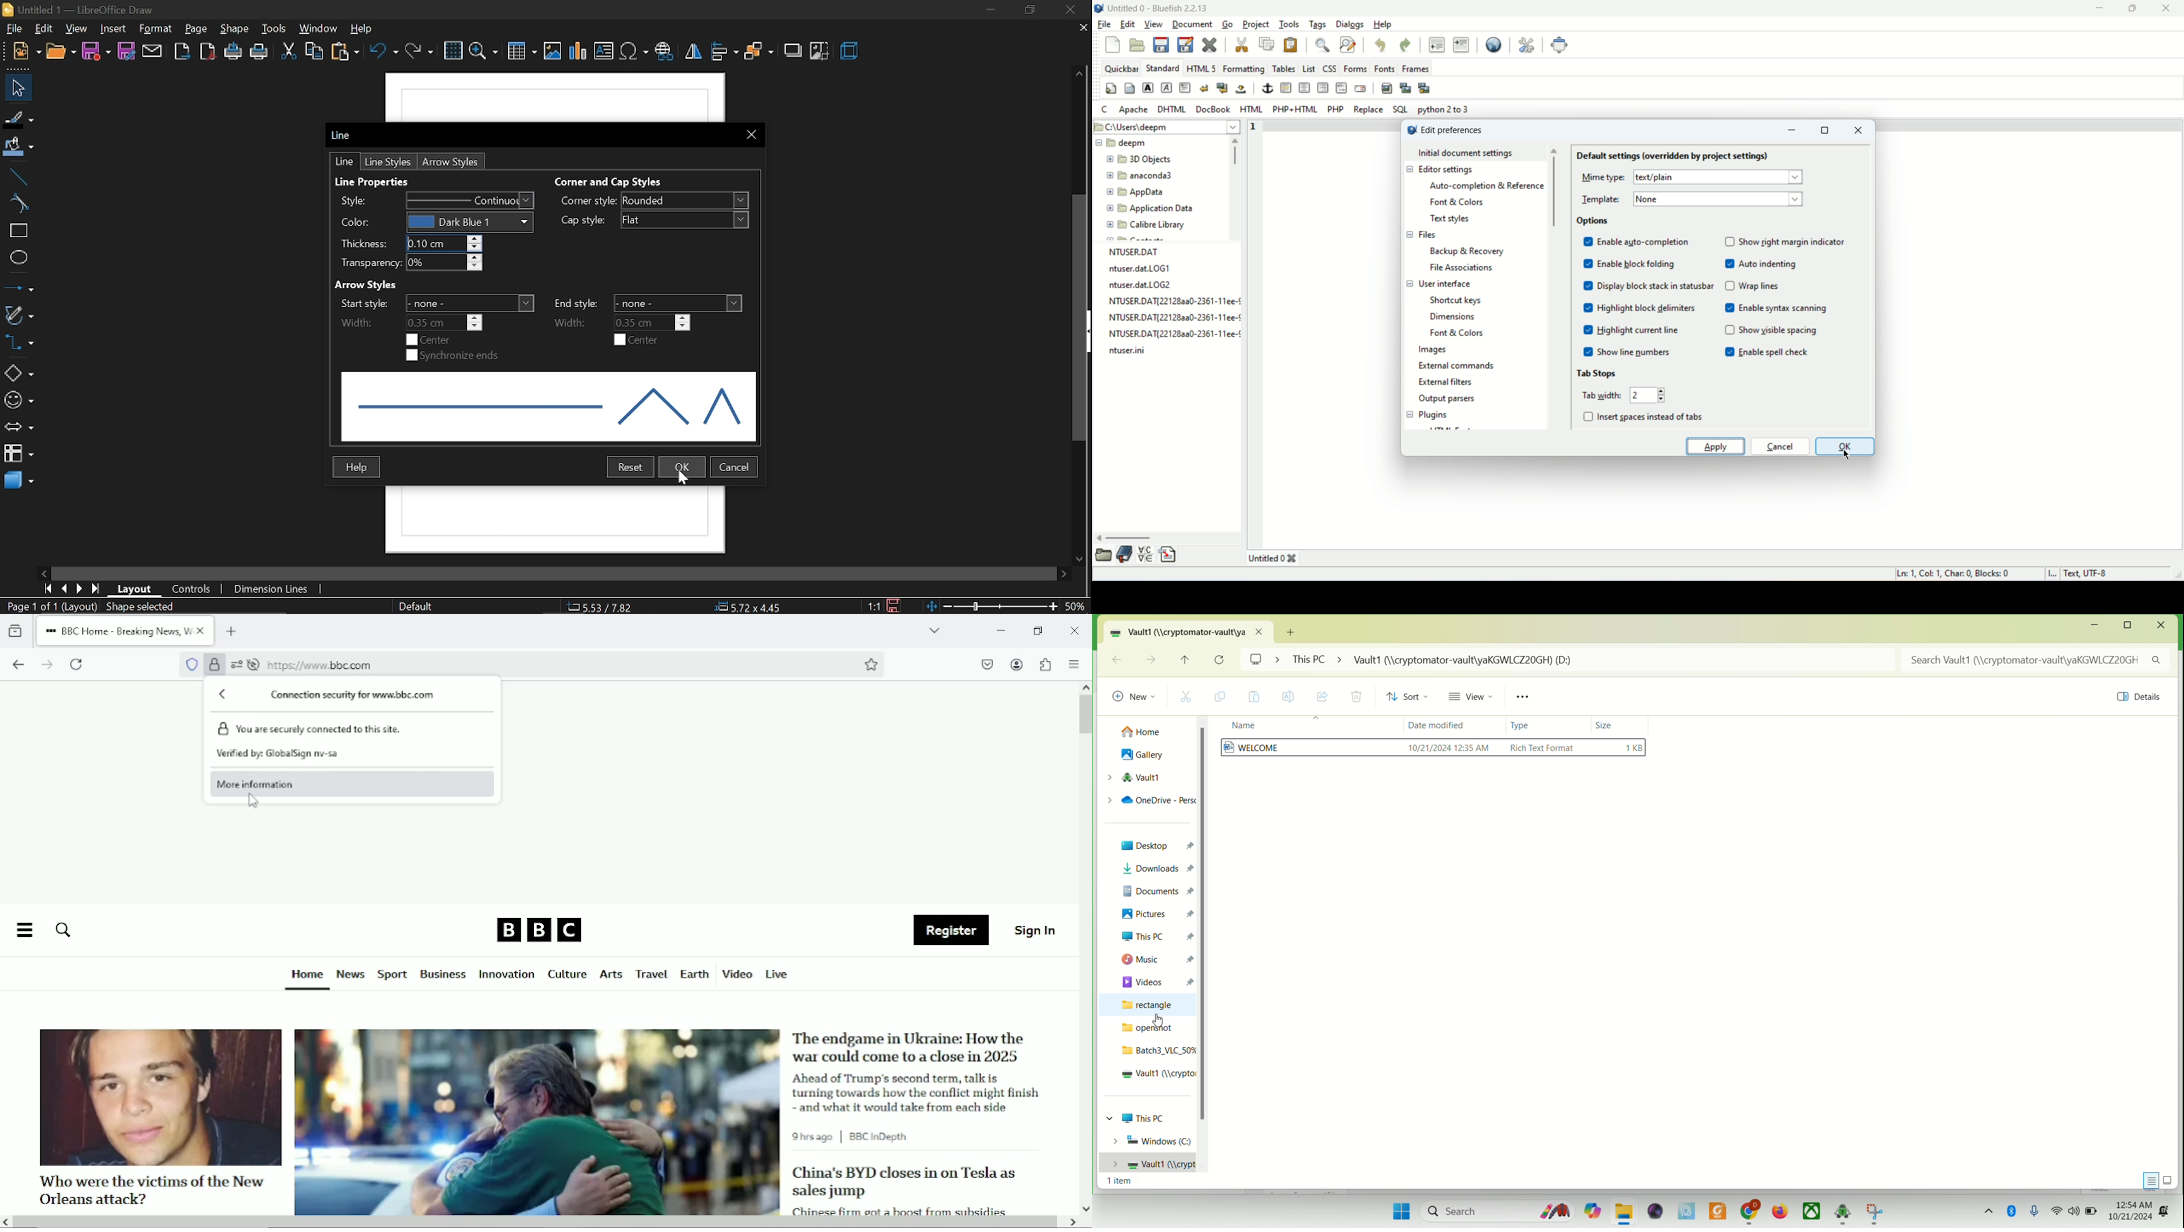 The height and width of the screenshot is (1232, 2184). What do you see at coordinates (1675, 155) in the screenshot?
I see `default settings (overridden for project settings)` at bounding box center [1675, 155].